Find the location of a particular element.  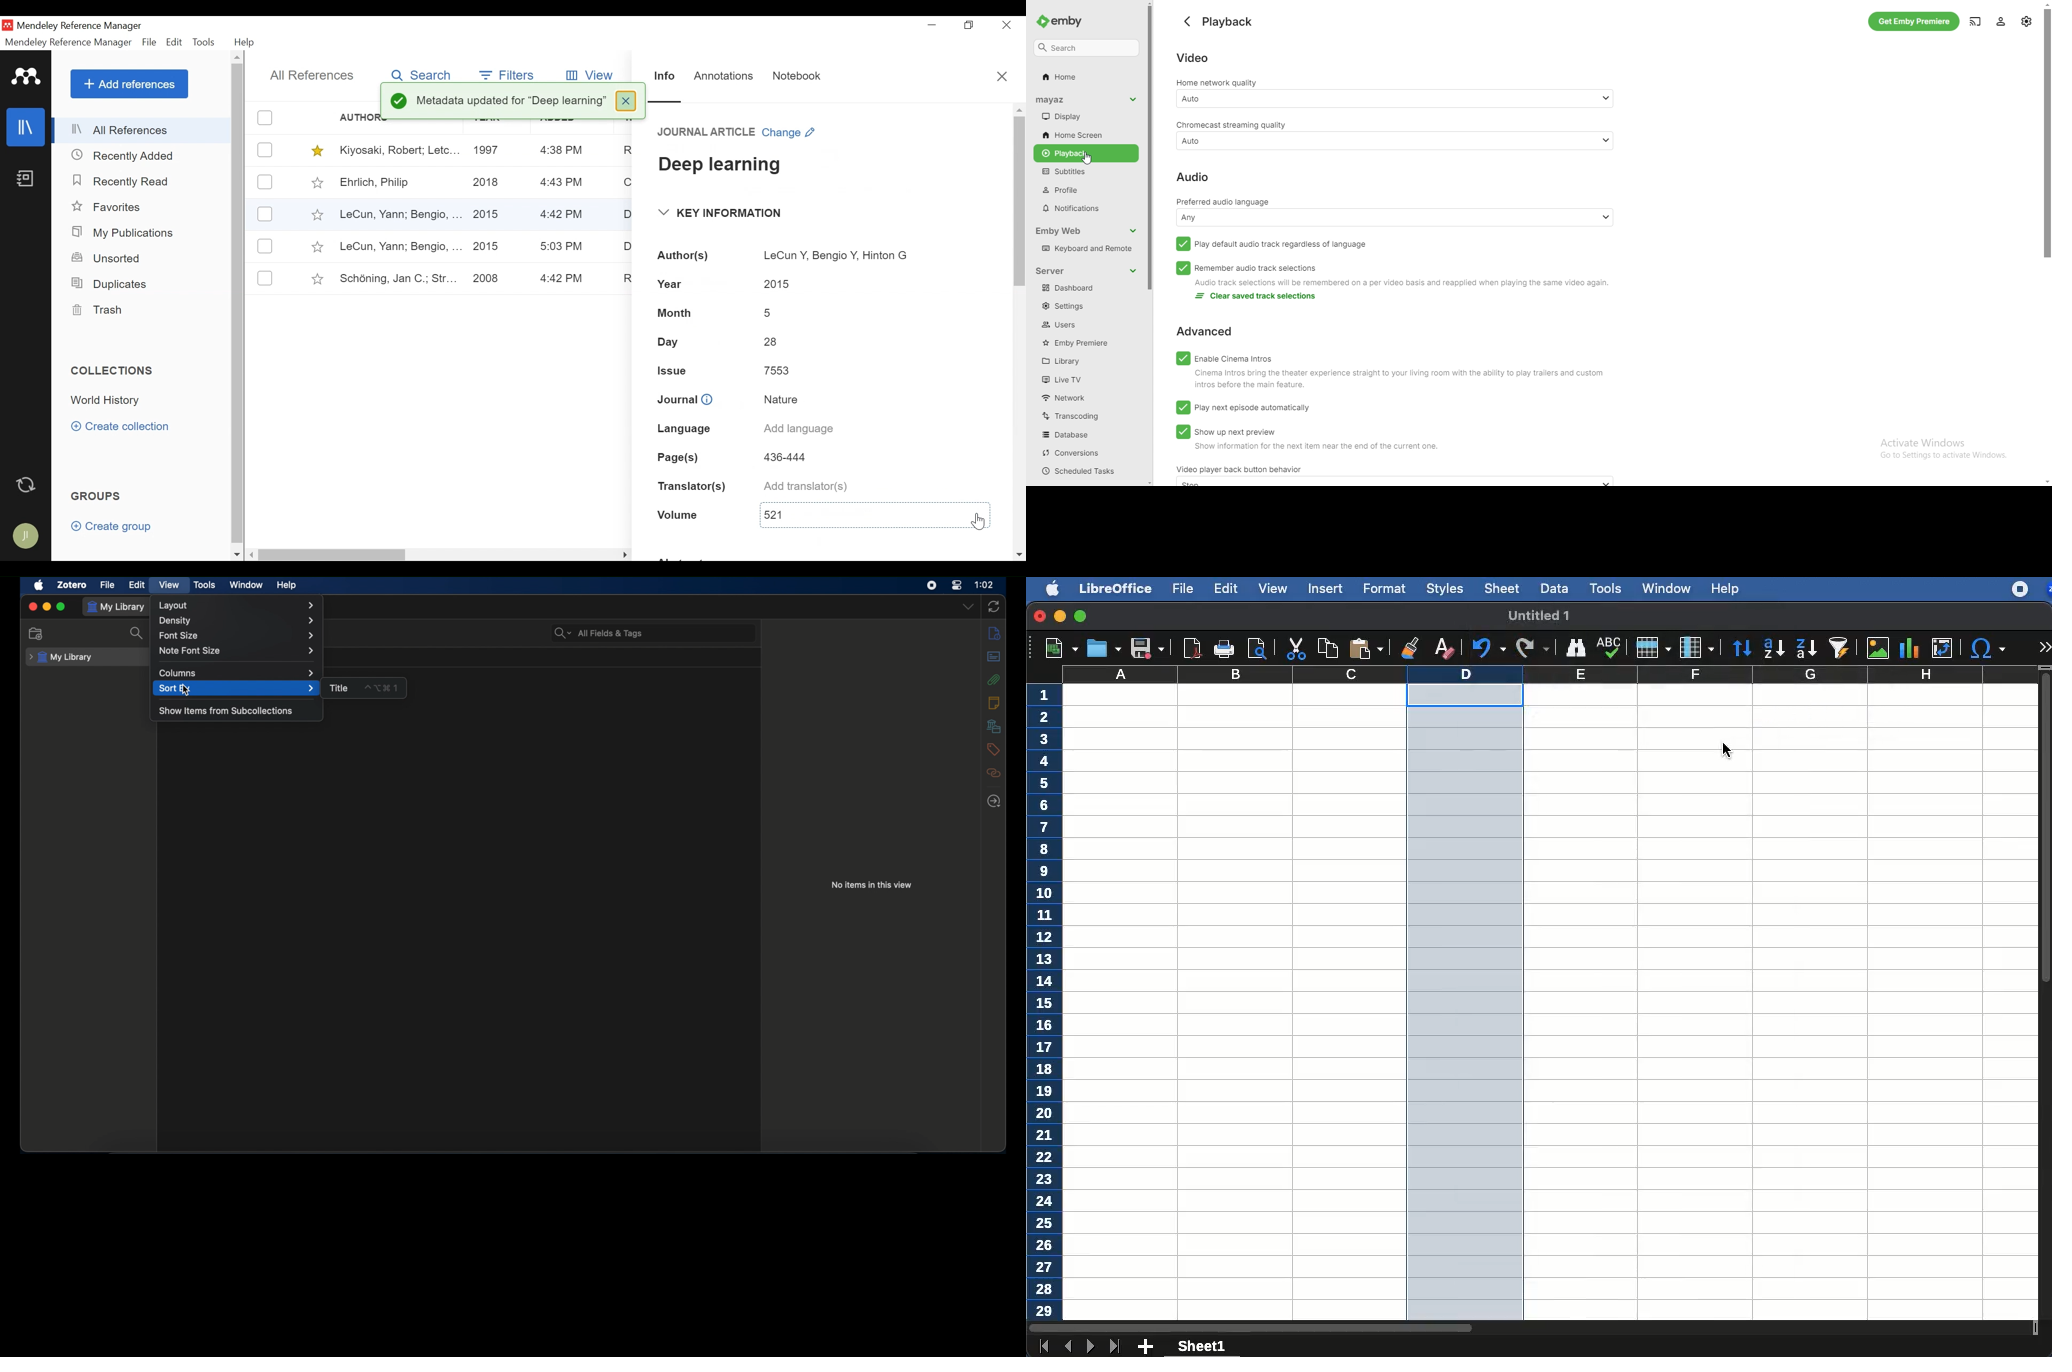

Cursor is located at coordinates (977, 522).